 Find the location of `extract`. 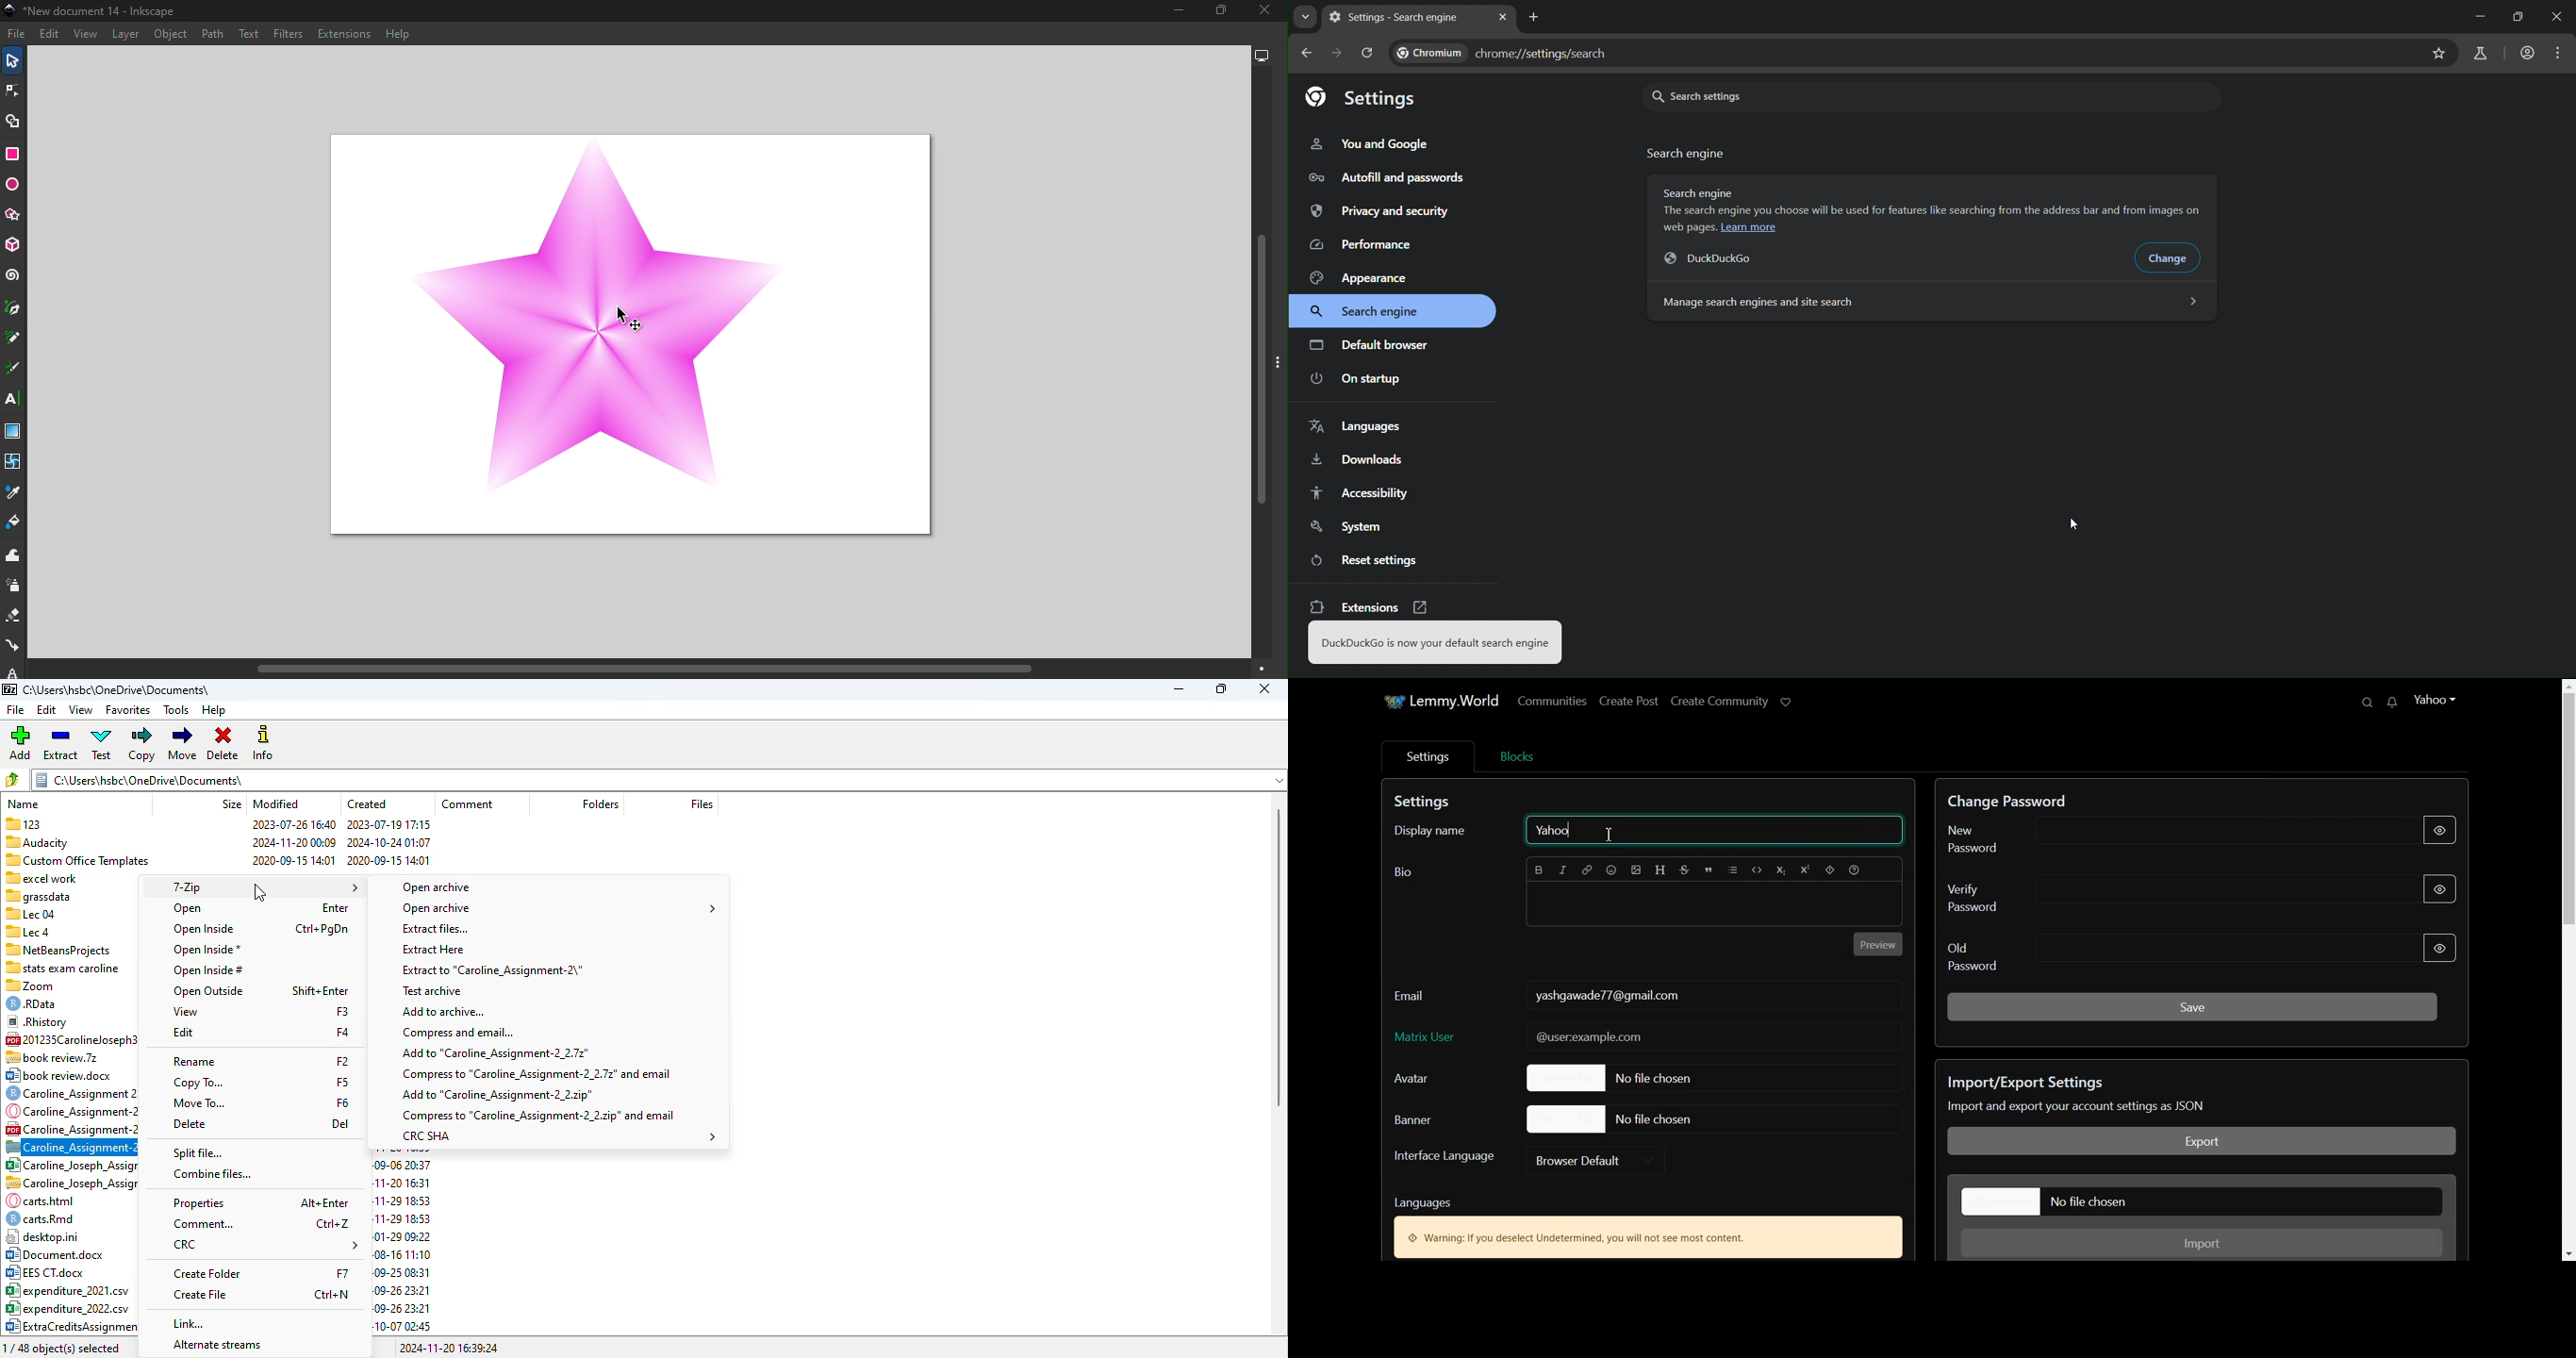

extract is located at coordinates (61, 743).